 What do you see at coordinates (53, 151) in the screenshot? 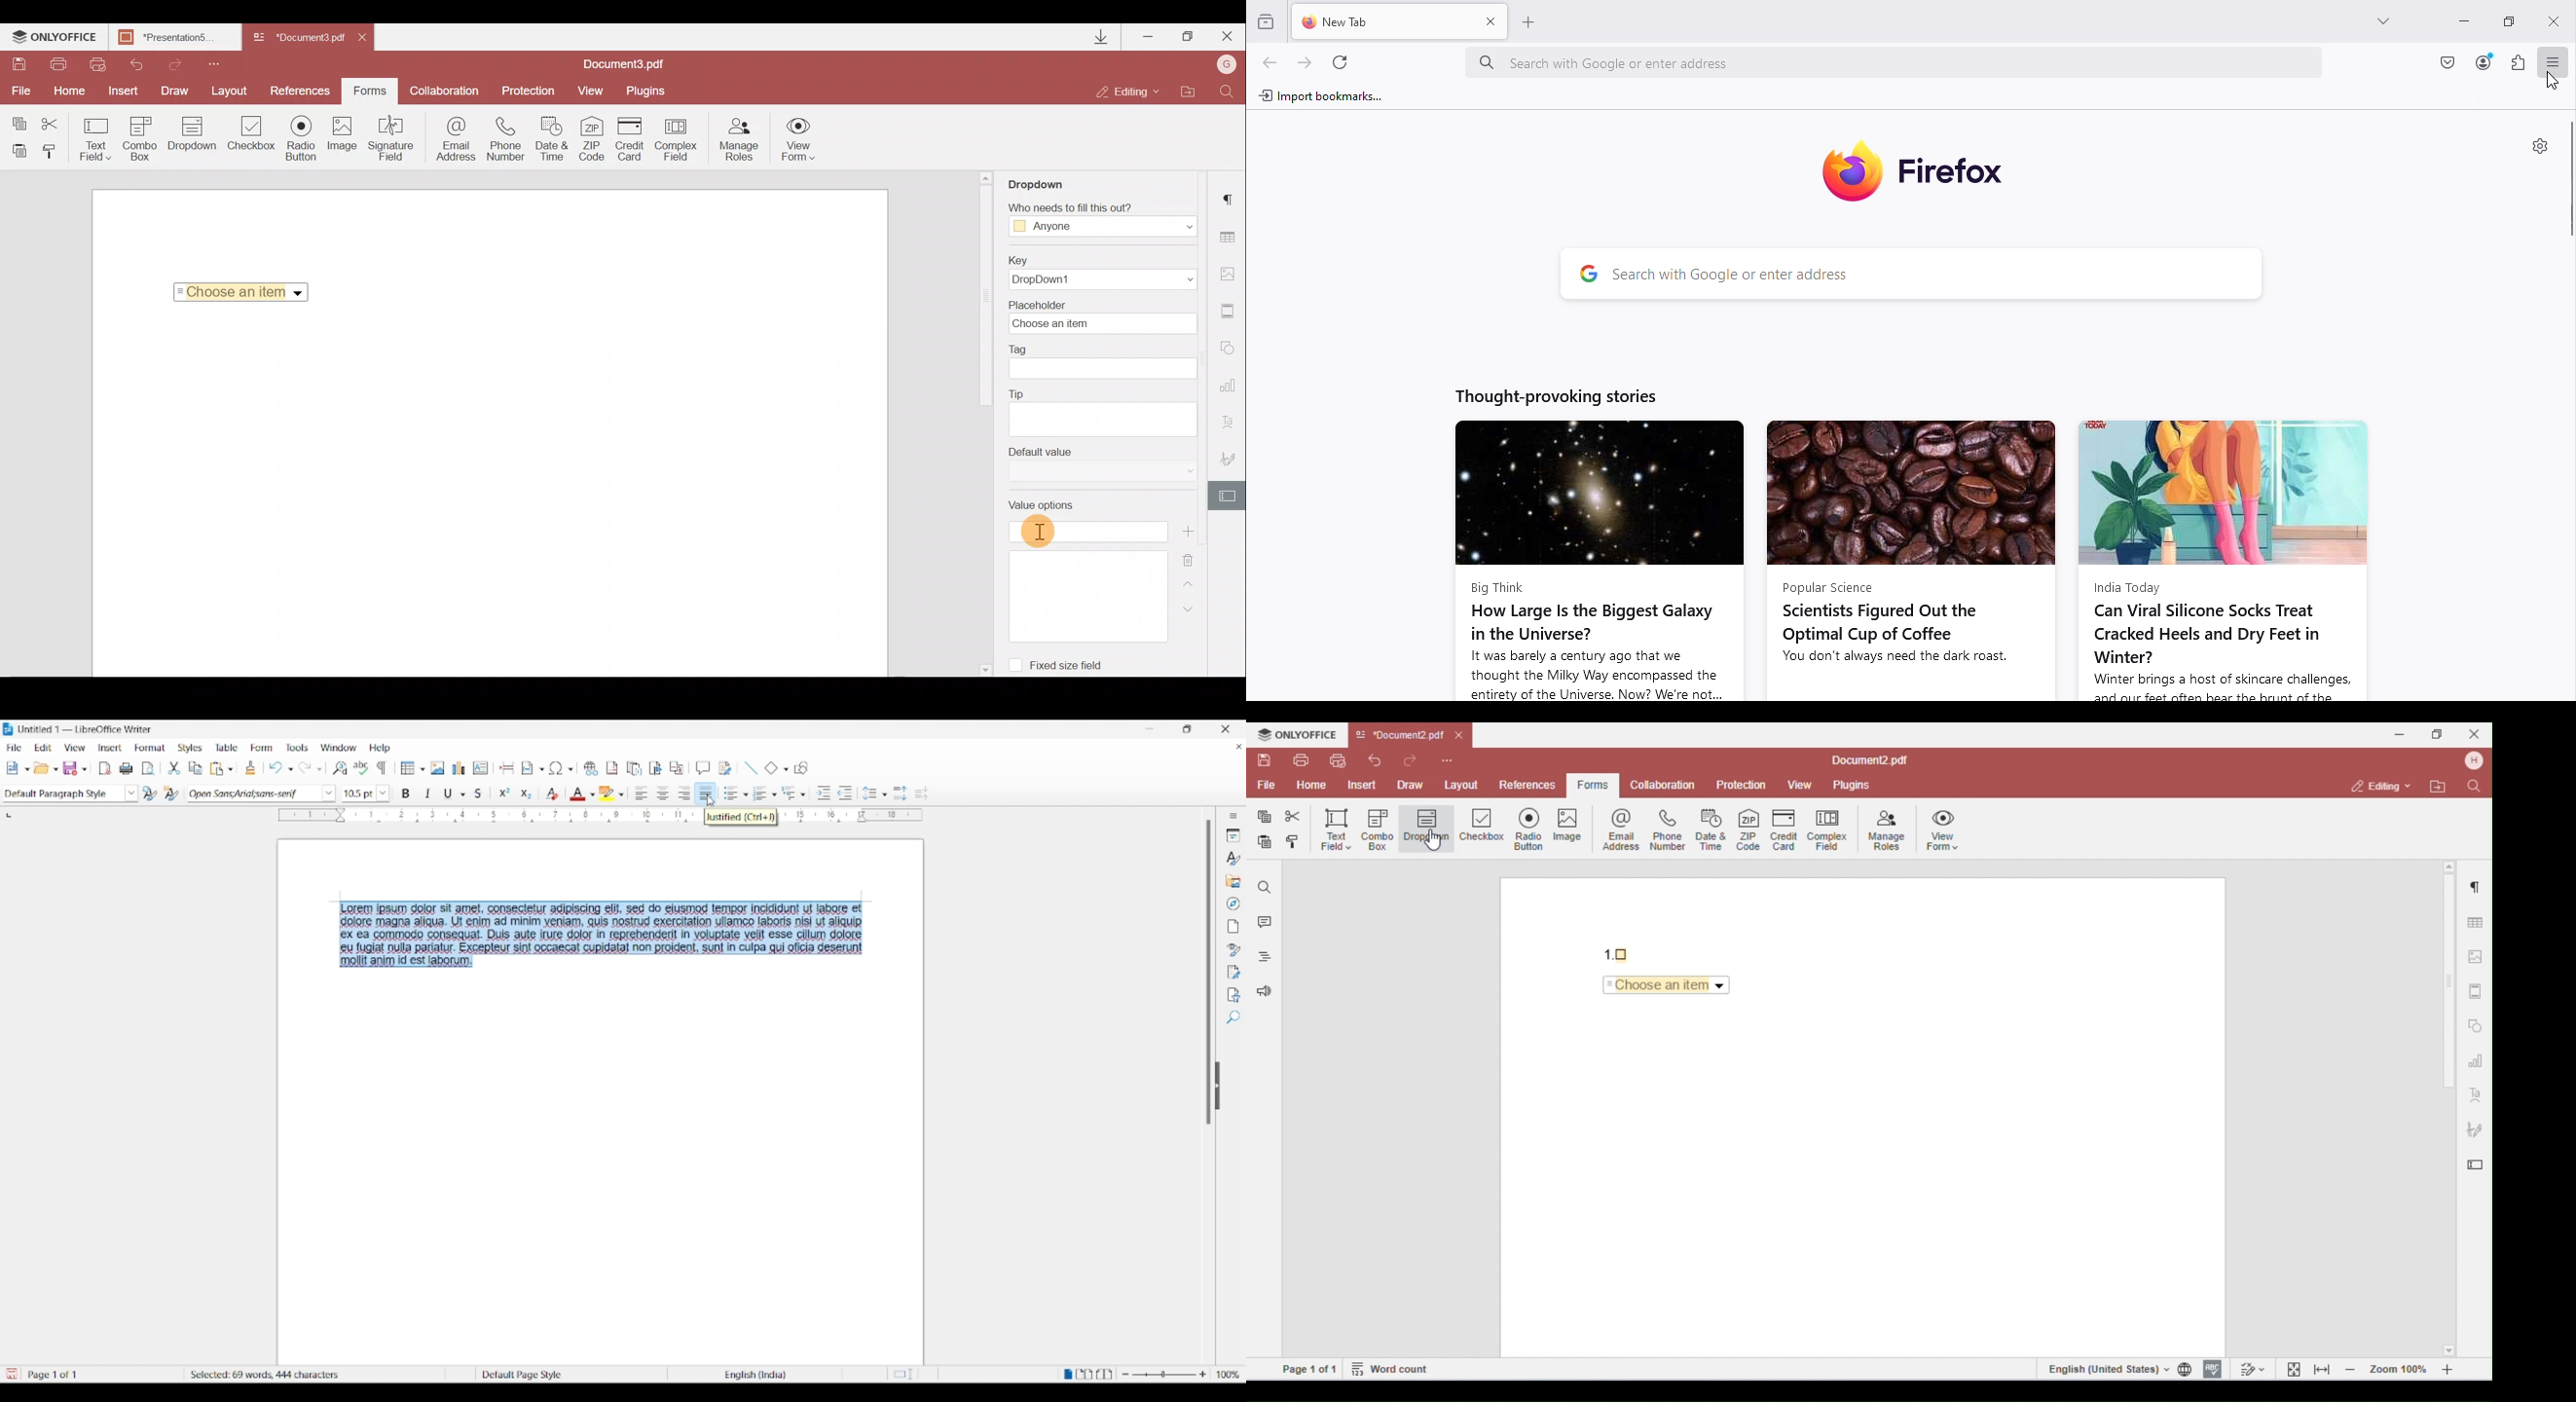
I see `Copy style` at bounding box center [53, 151].